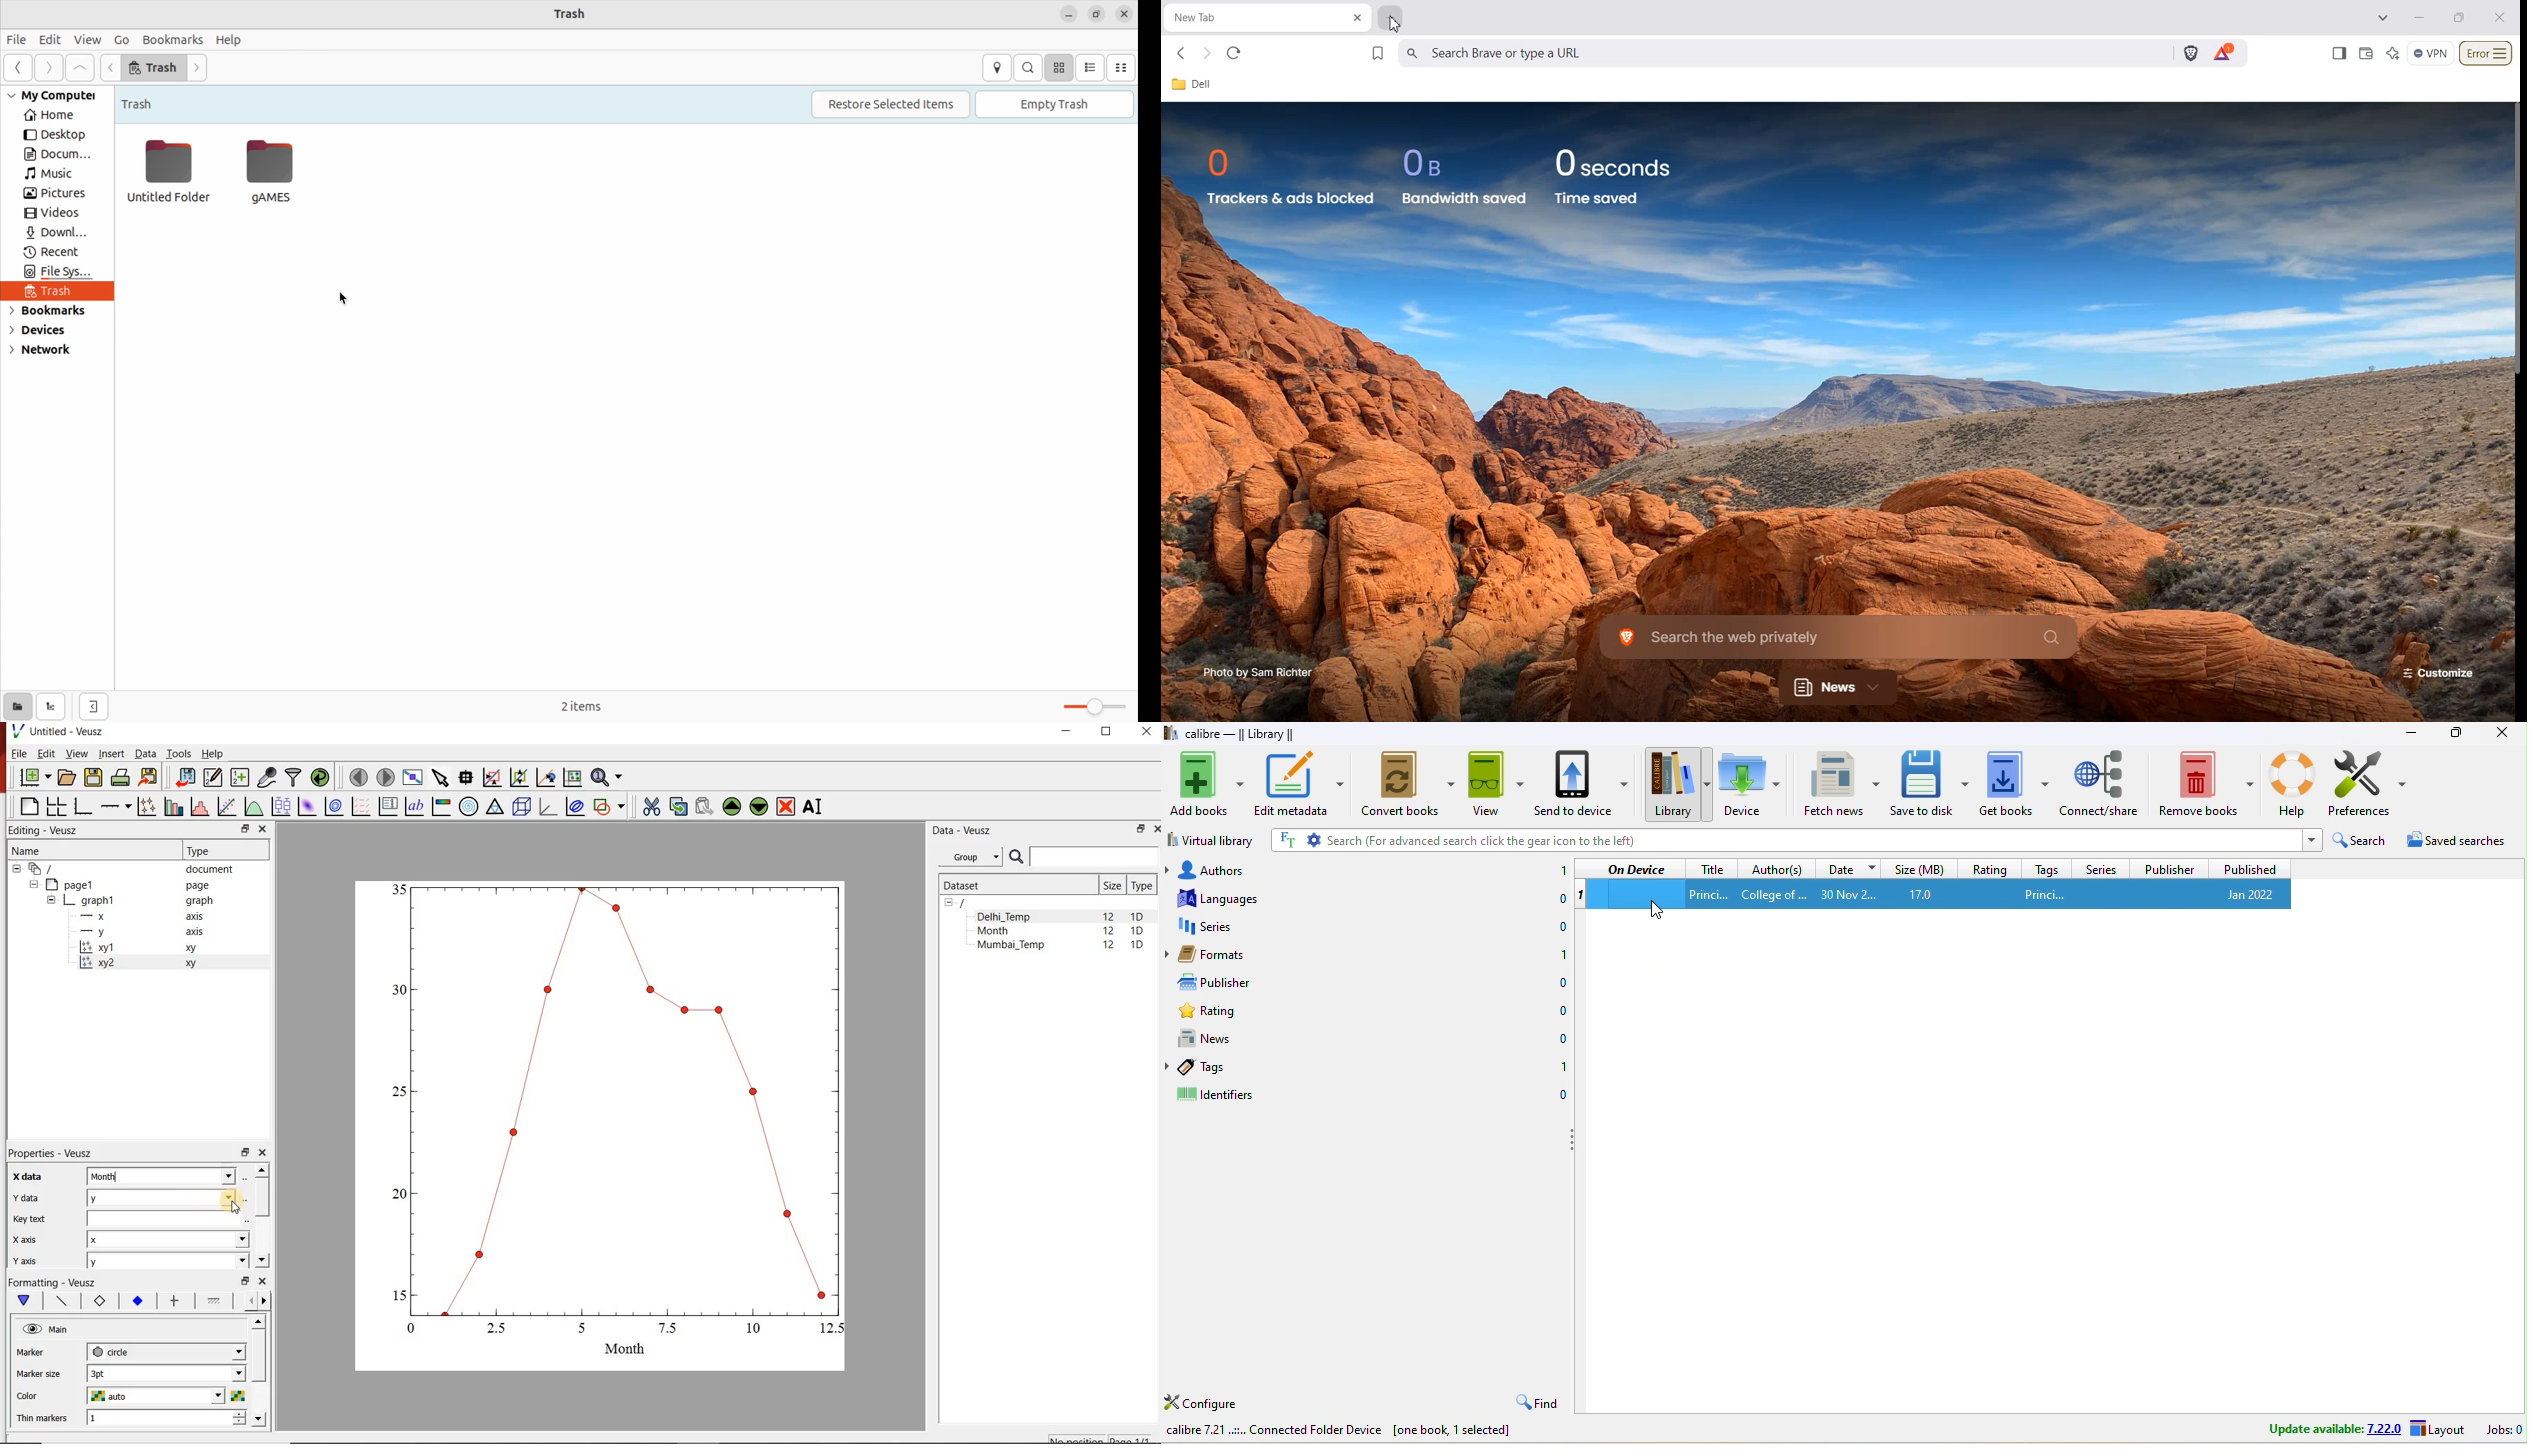 The image size is (2548, 1456). I want to click on identifiers, so click(1230, 1094).